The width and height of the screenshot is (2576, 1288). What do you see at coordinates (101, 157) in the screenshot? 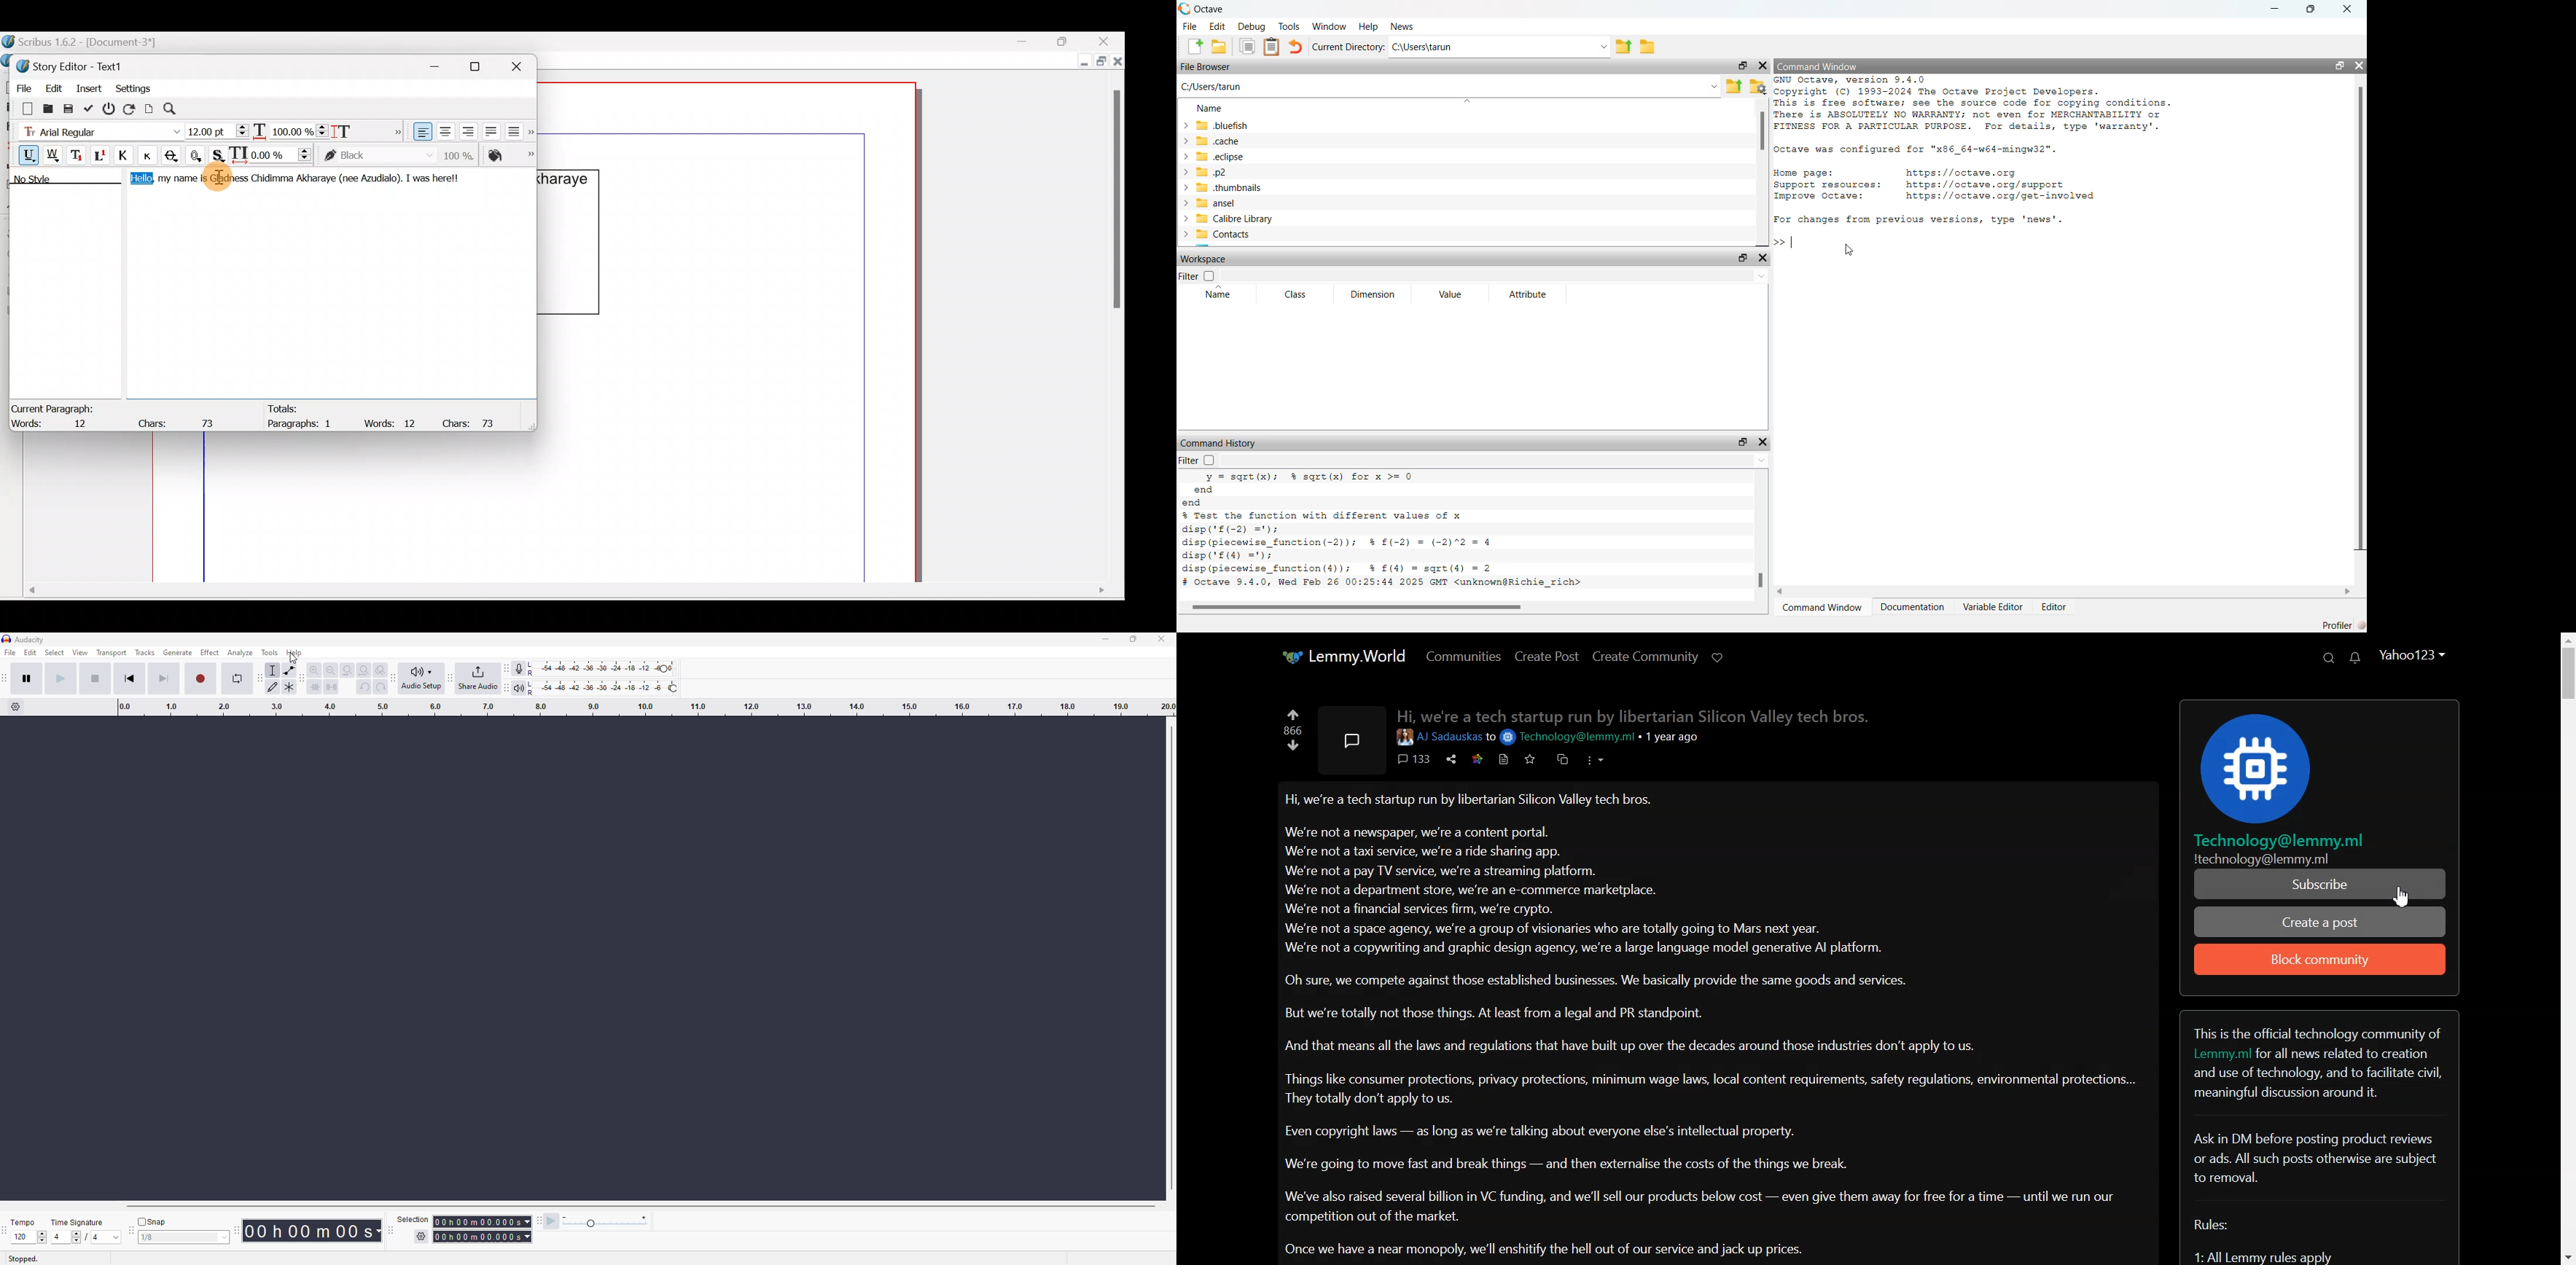
I see `Superscript` at bounding box center [101, 157].